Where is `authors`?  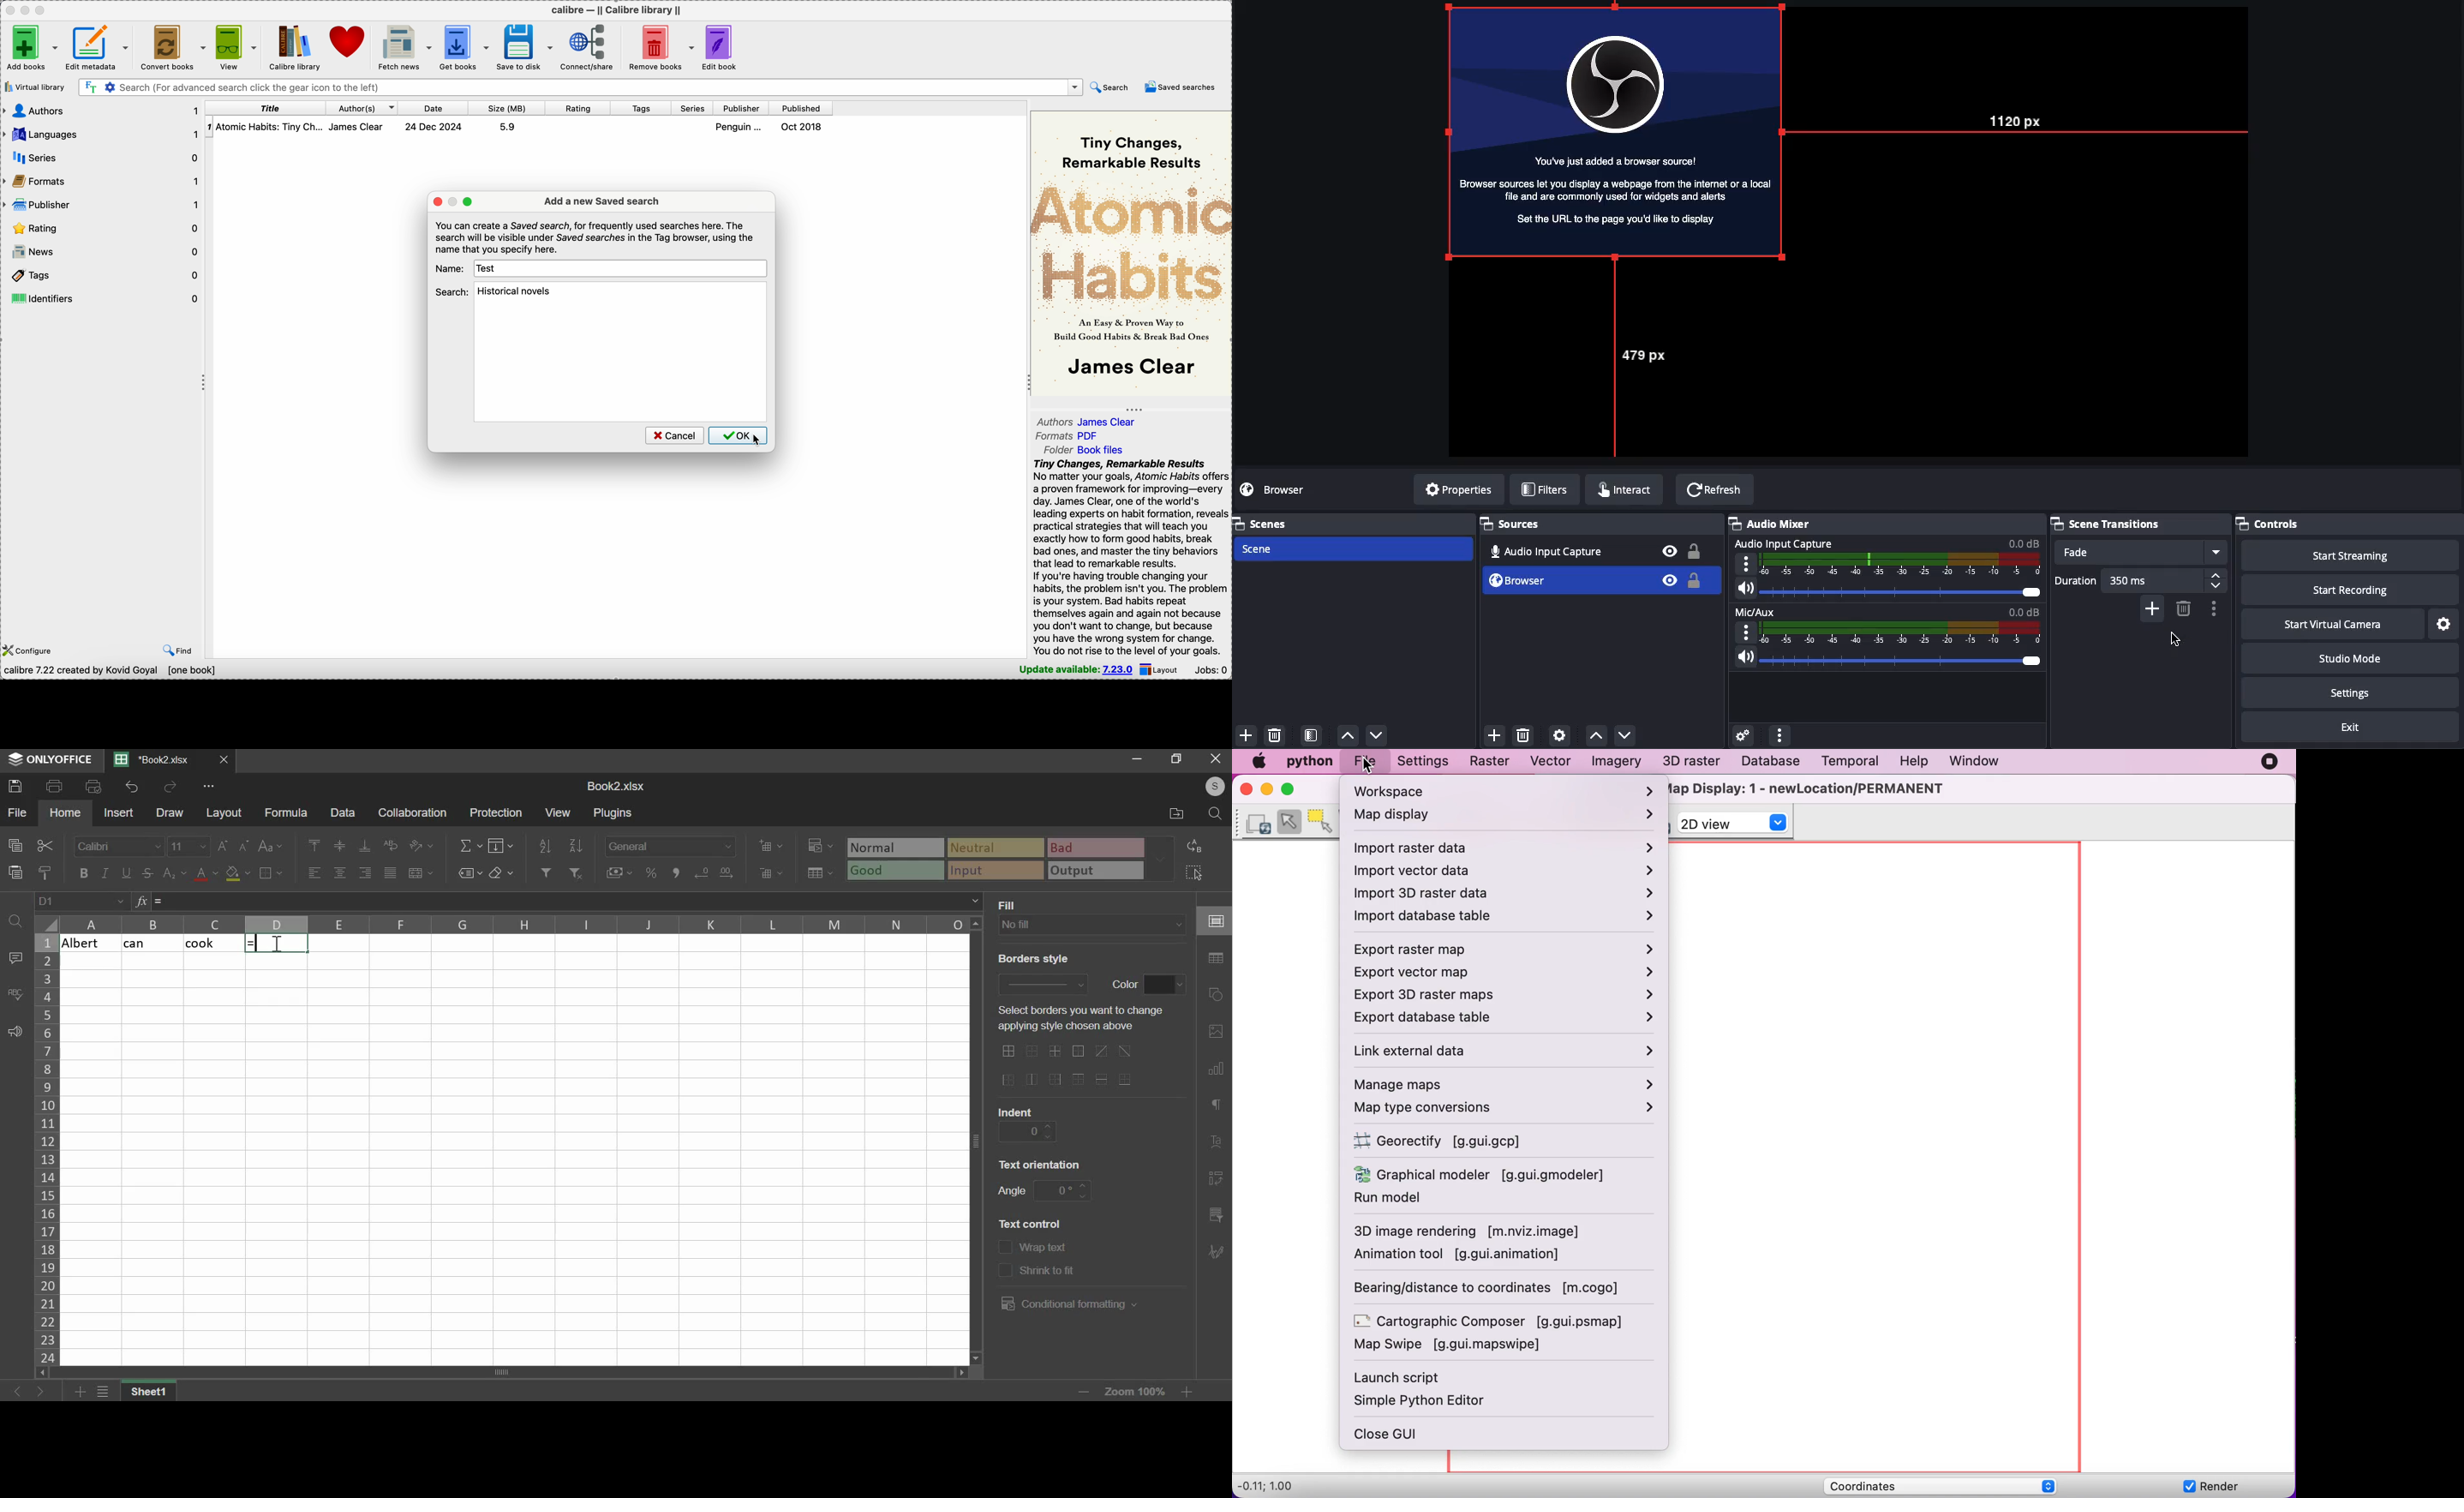
authors is located at coordinates (362, 108).